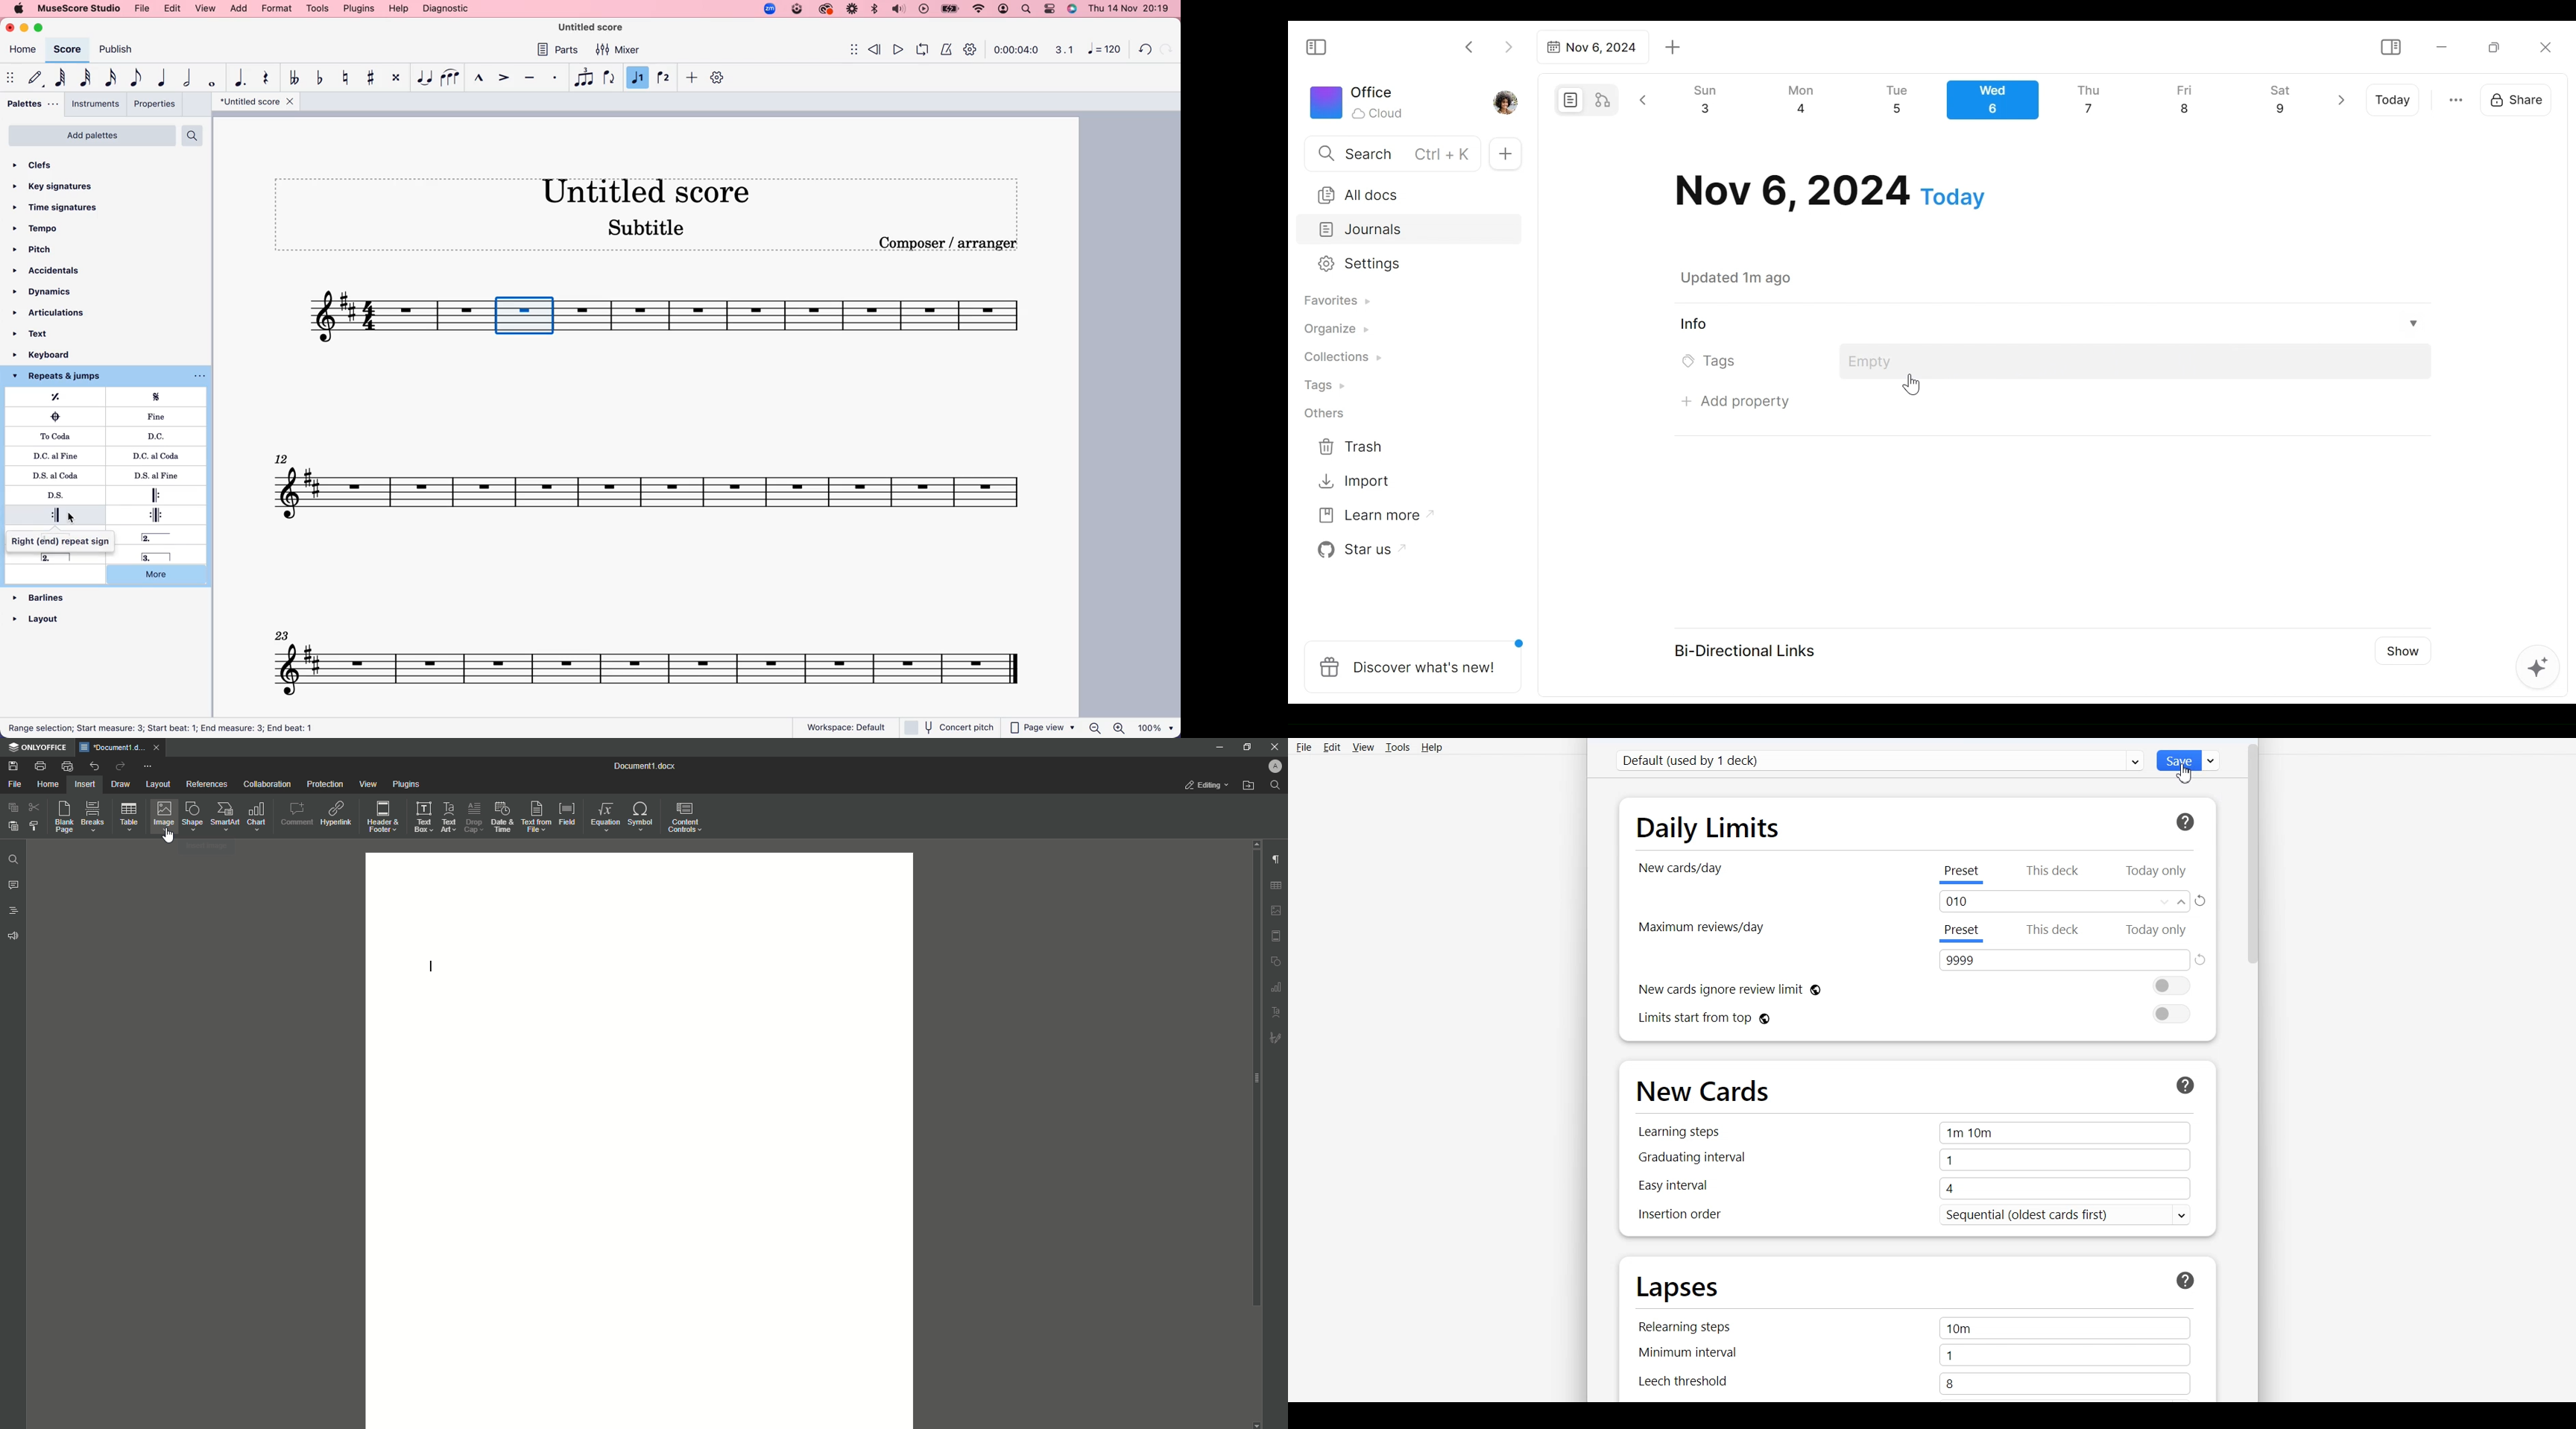 The width and height of the screenshot is (2576, 1456). I want to click on Blank Page, so click(65, 818).